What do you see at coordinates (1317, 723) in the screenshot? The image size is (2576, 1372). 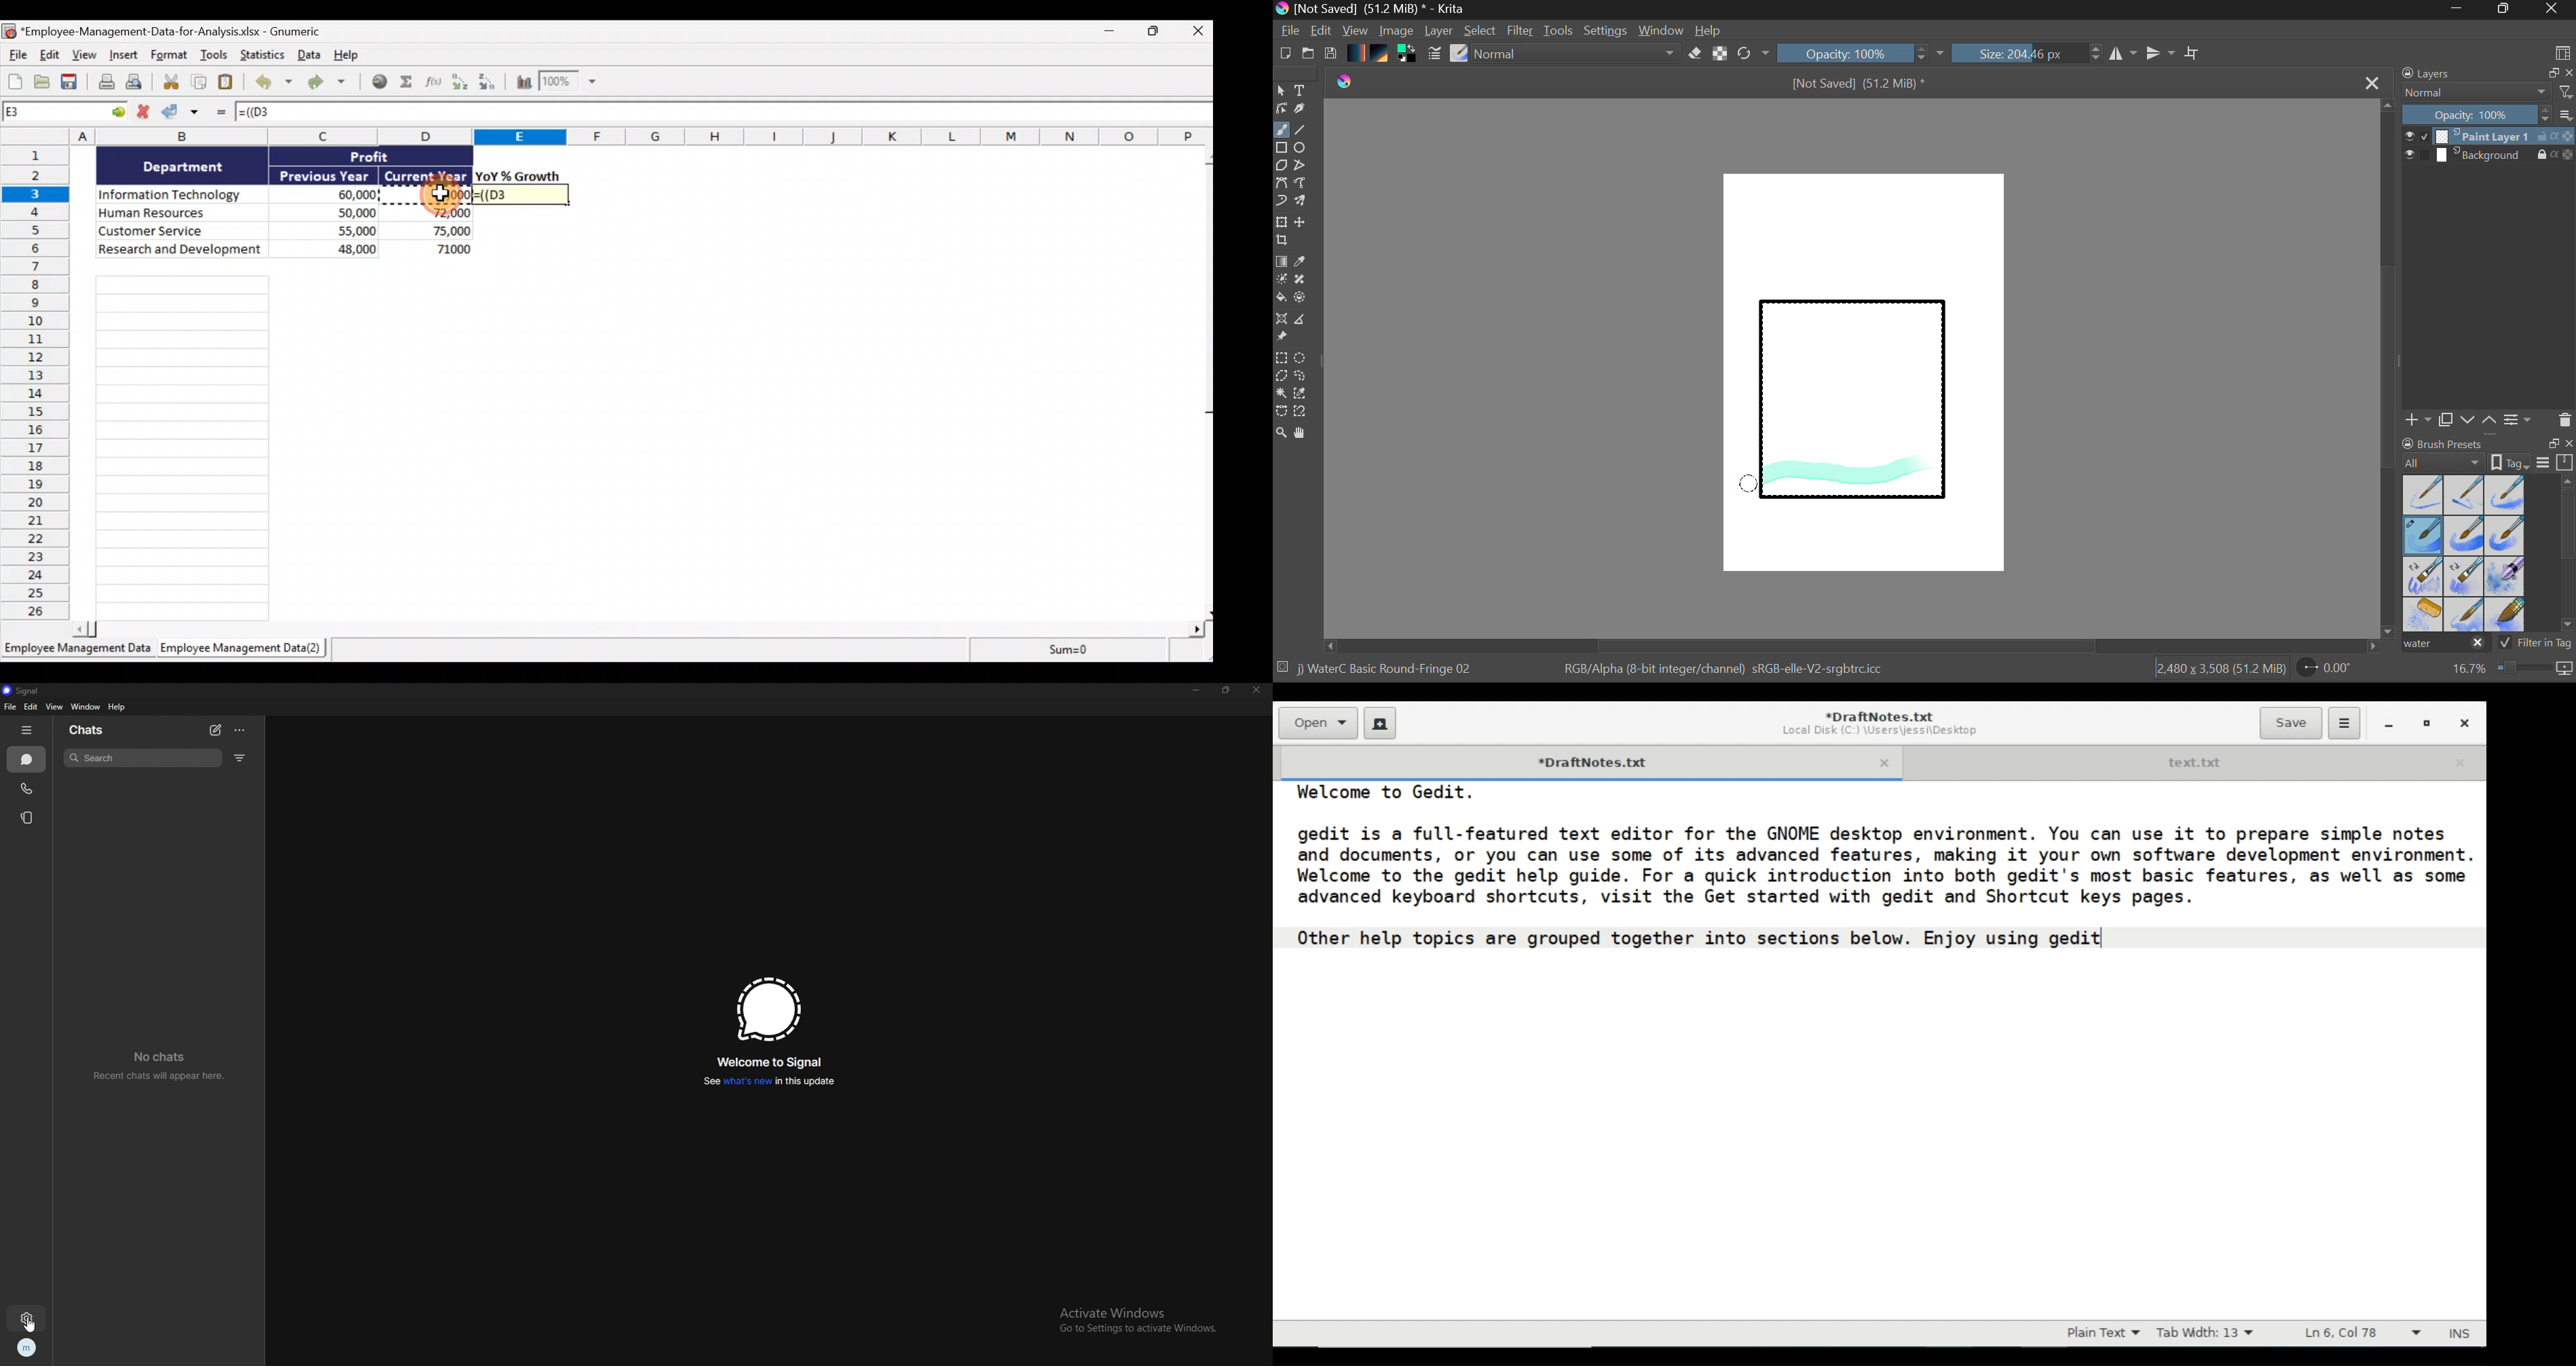 I see `Open` at bounding box center [1317, 723].